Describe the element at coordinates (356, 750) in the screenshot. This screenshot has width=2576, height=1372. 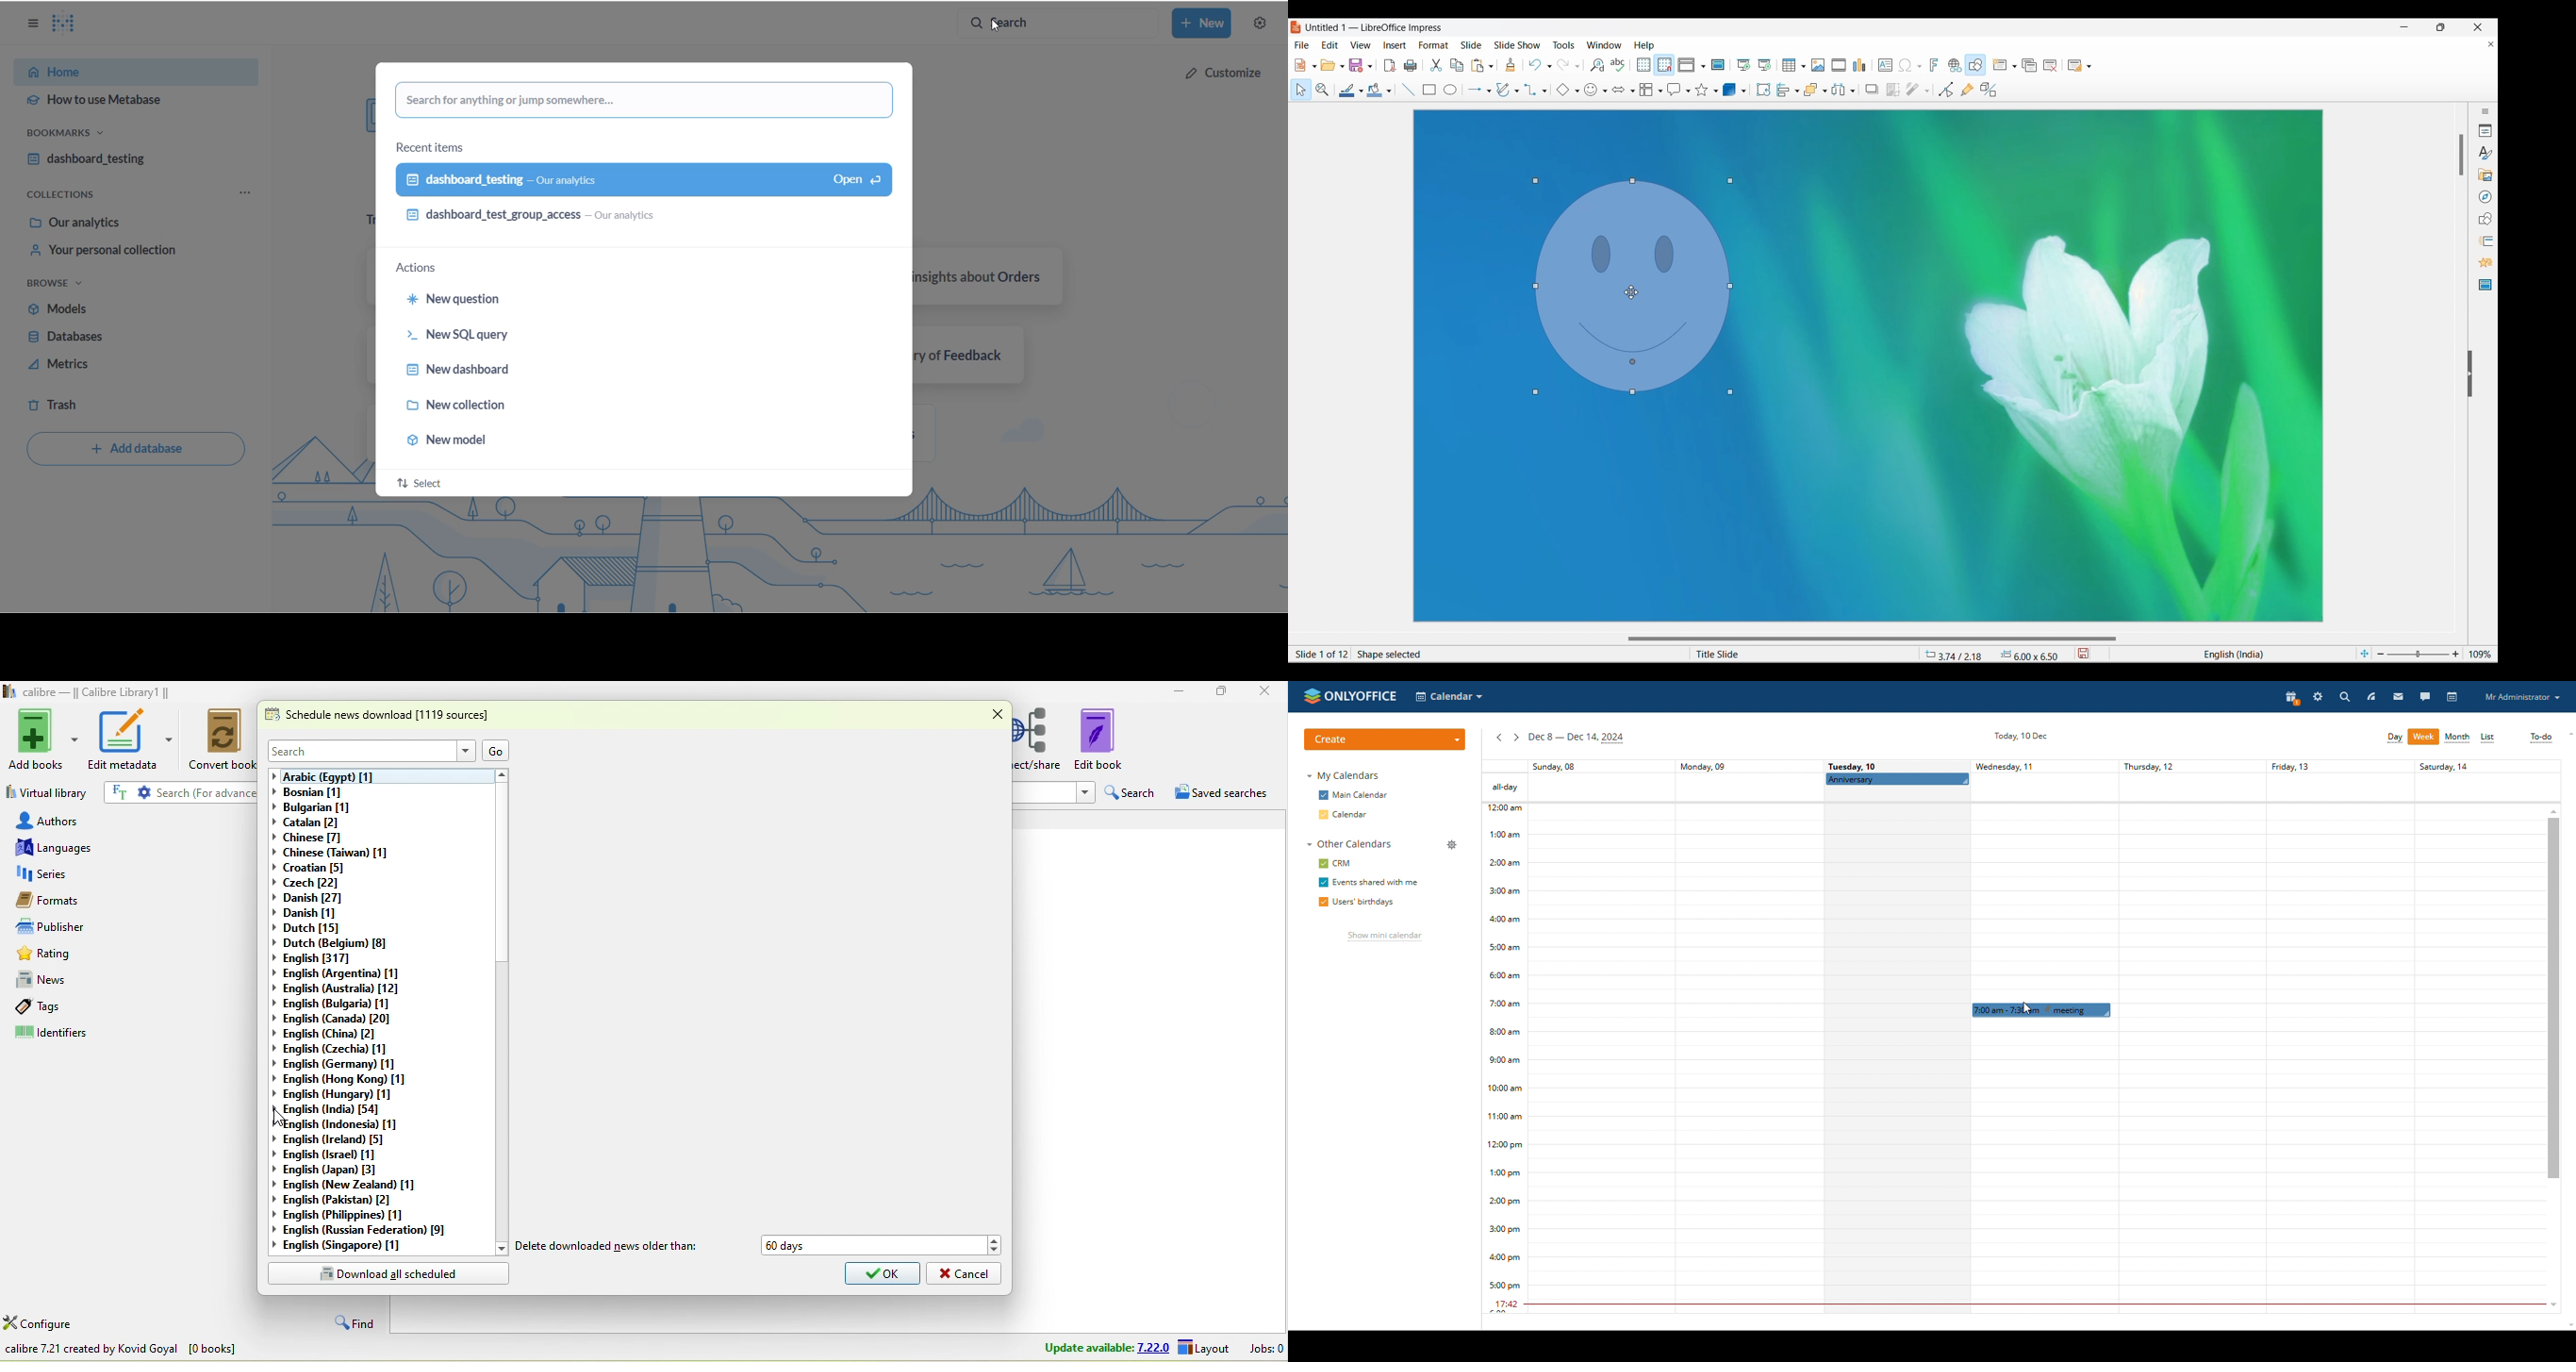
I see `search` at that location.